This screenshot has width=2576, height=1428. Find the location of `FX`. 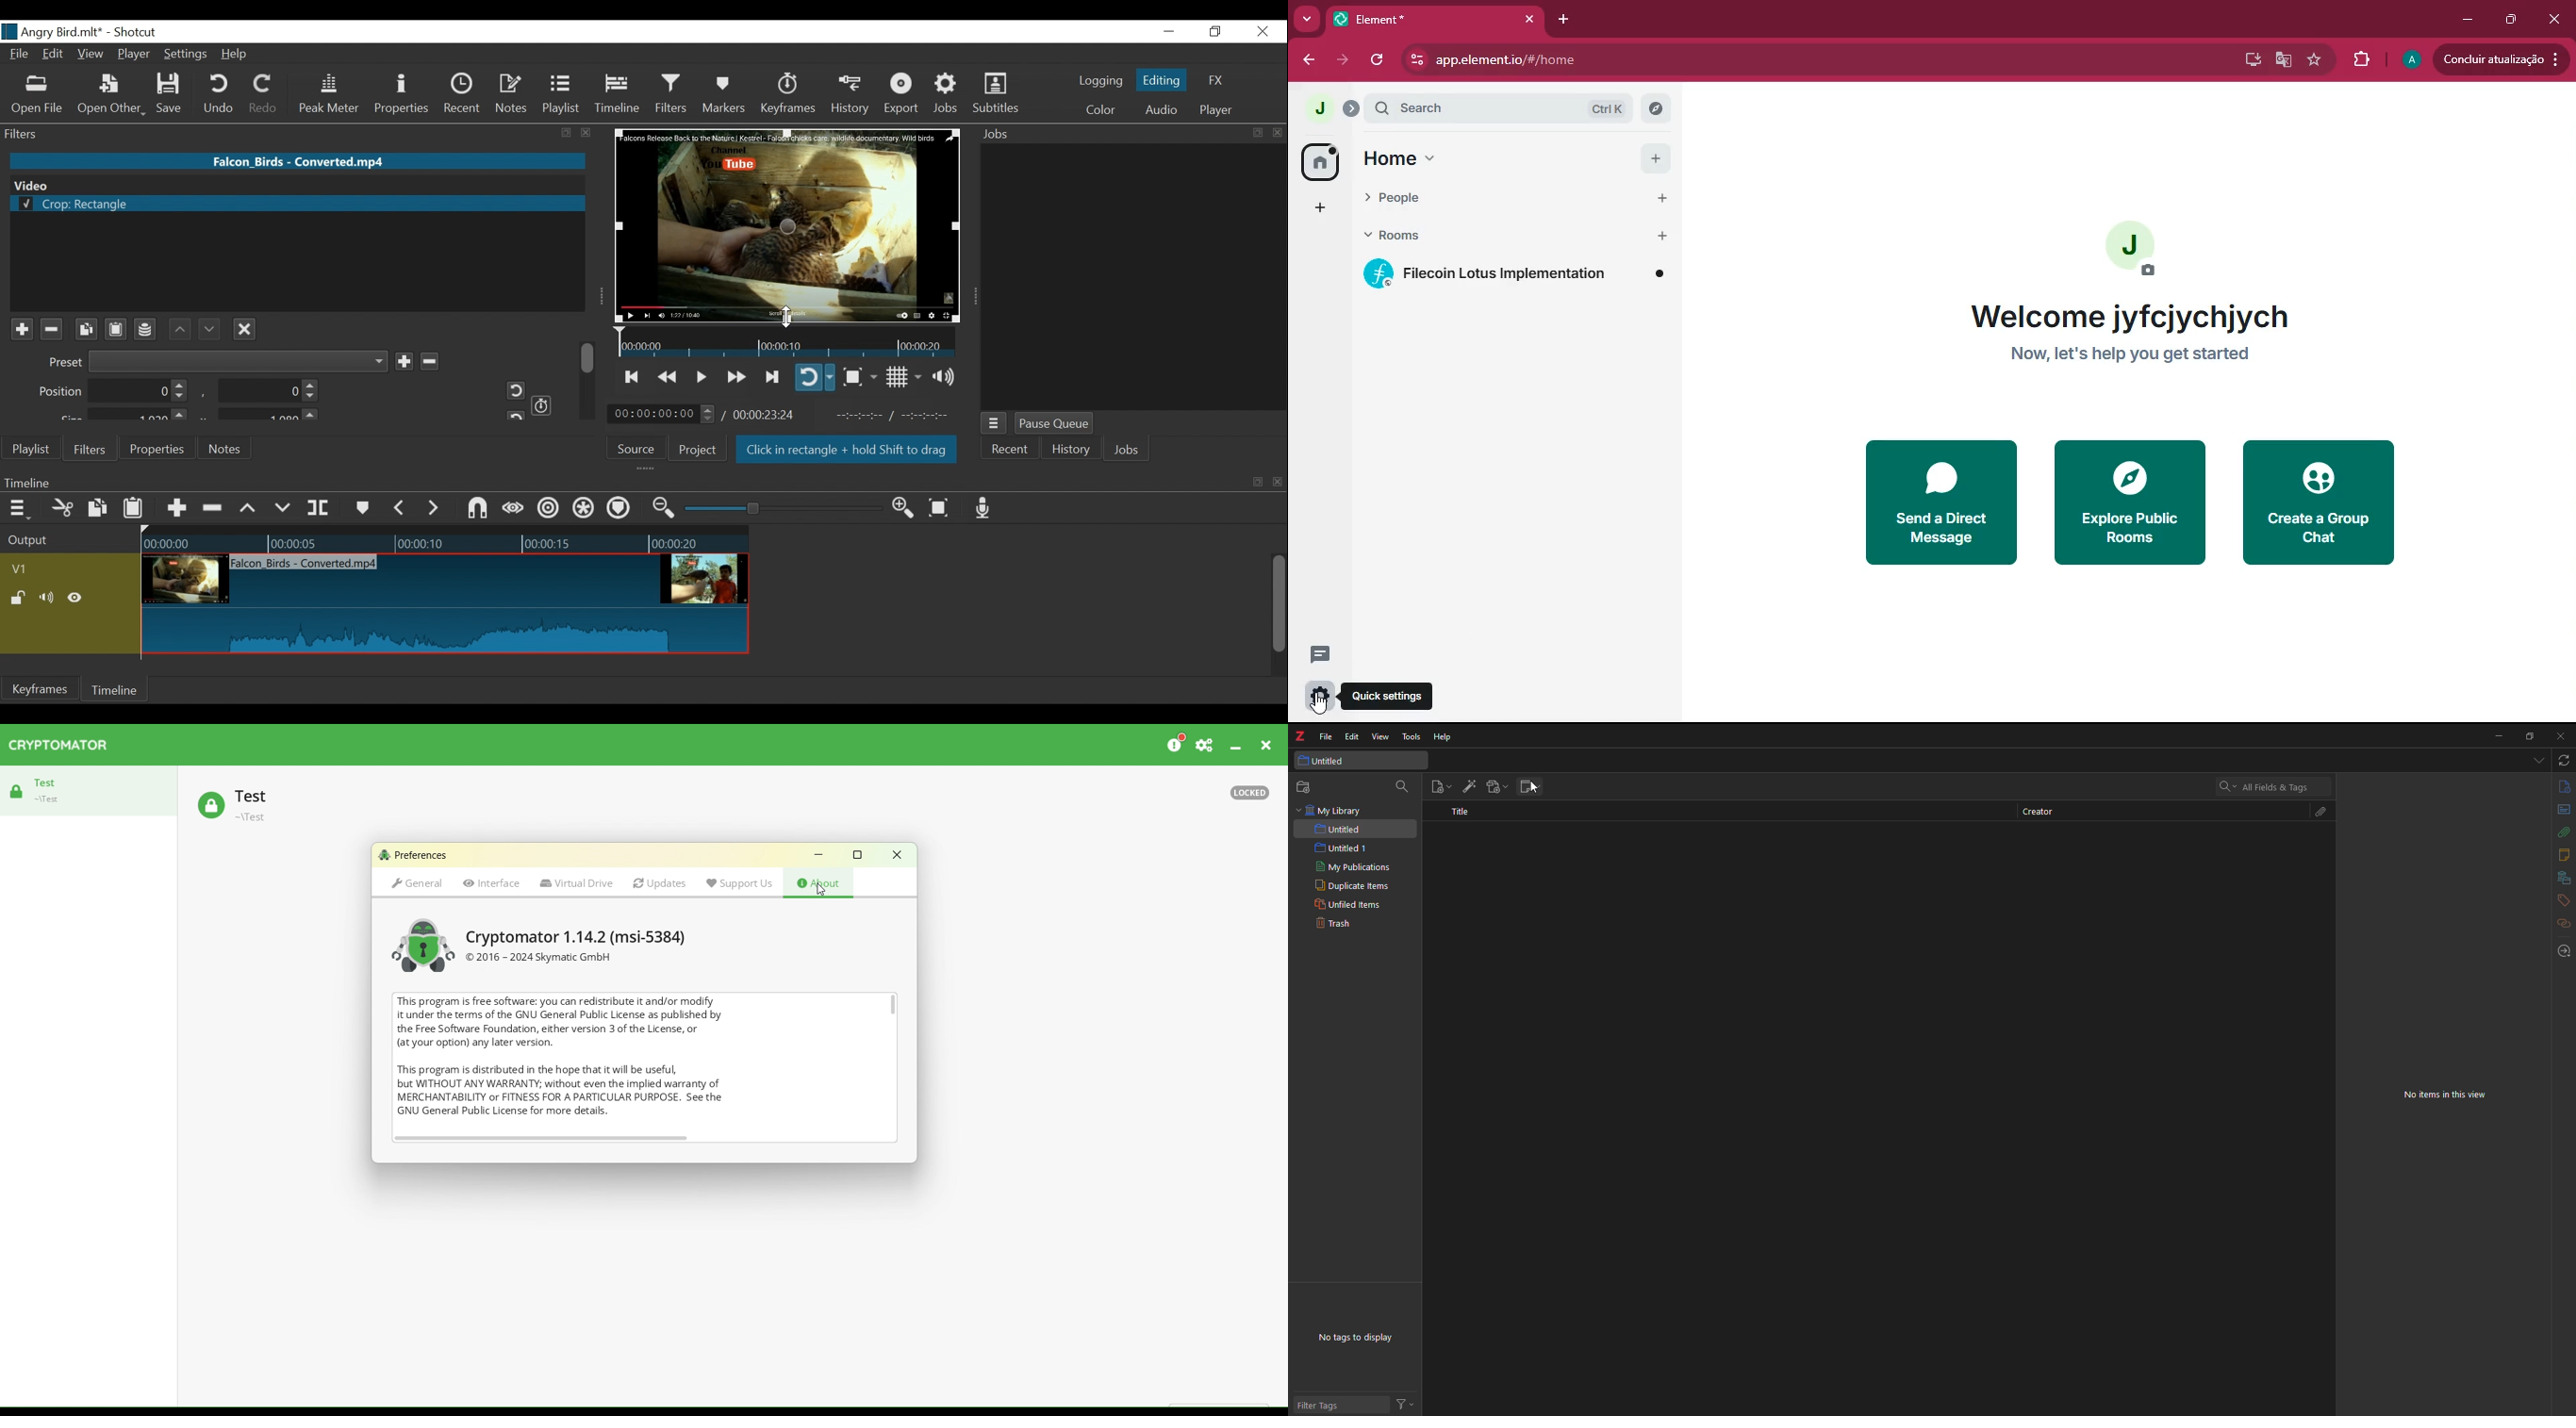

FX is located at coordinates (1214, 82).